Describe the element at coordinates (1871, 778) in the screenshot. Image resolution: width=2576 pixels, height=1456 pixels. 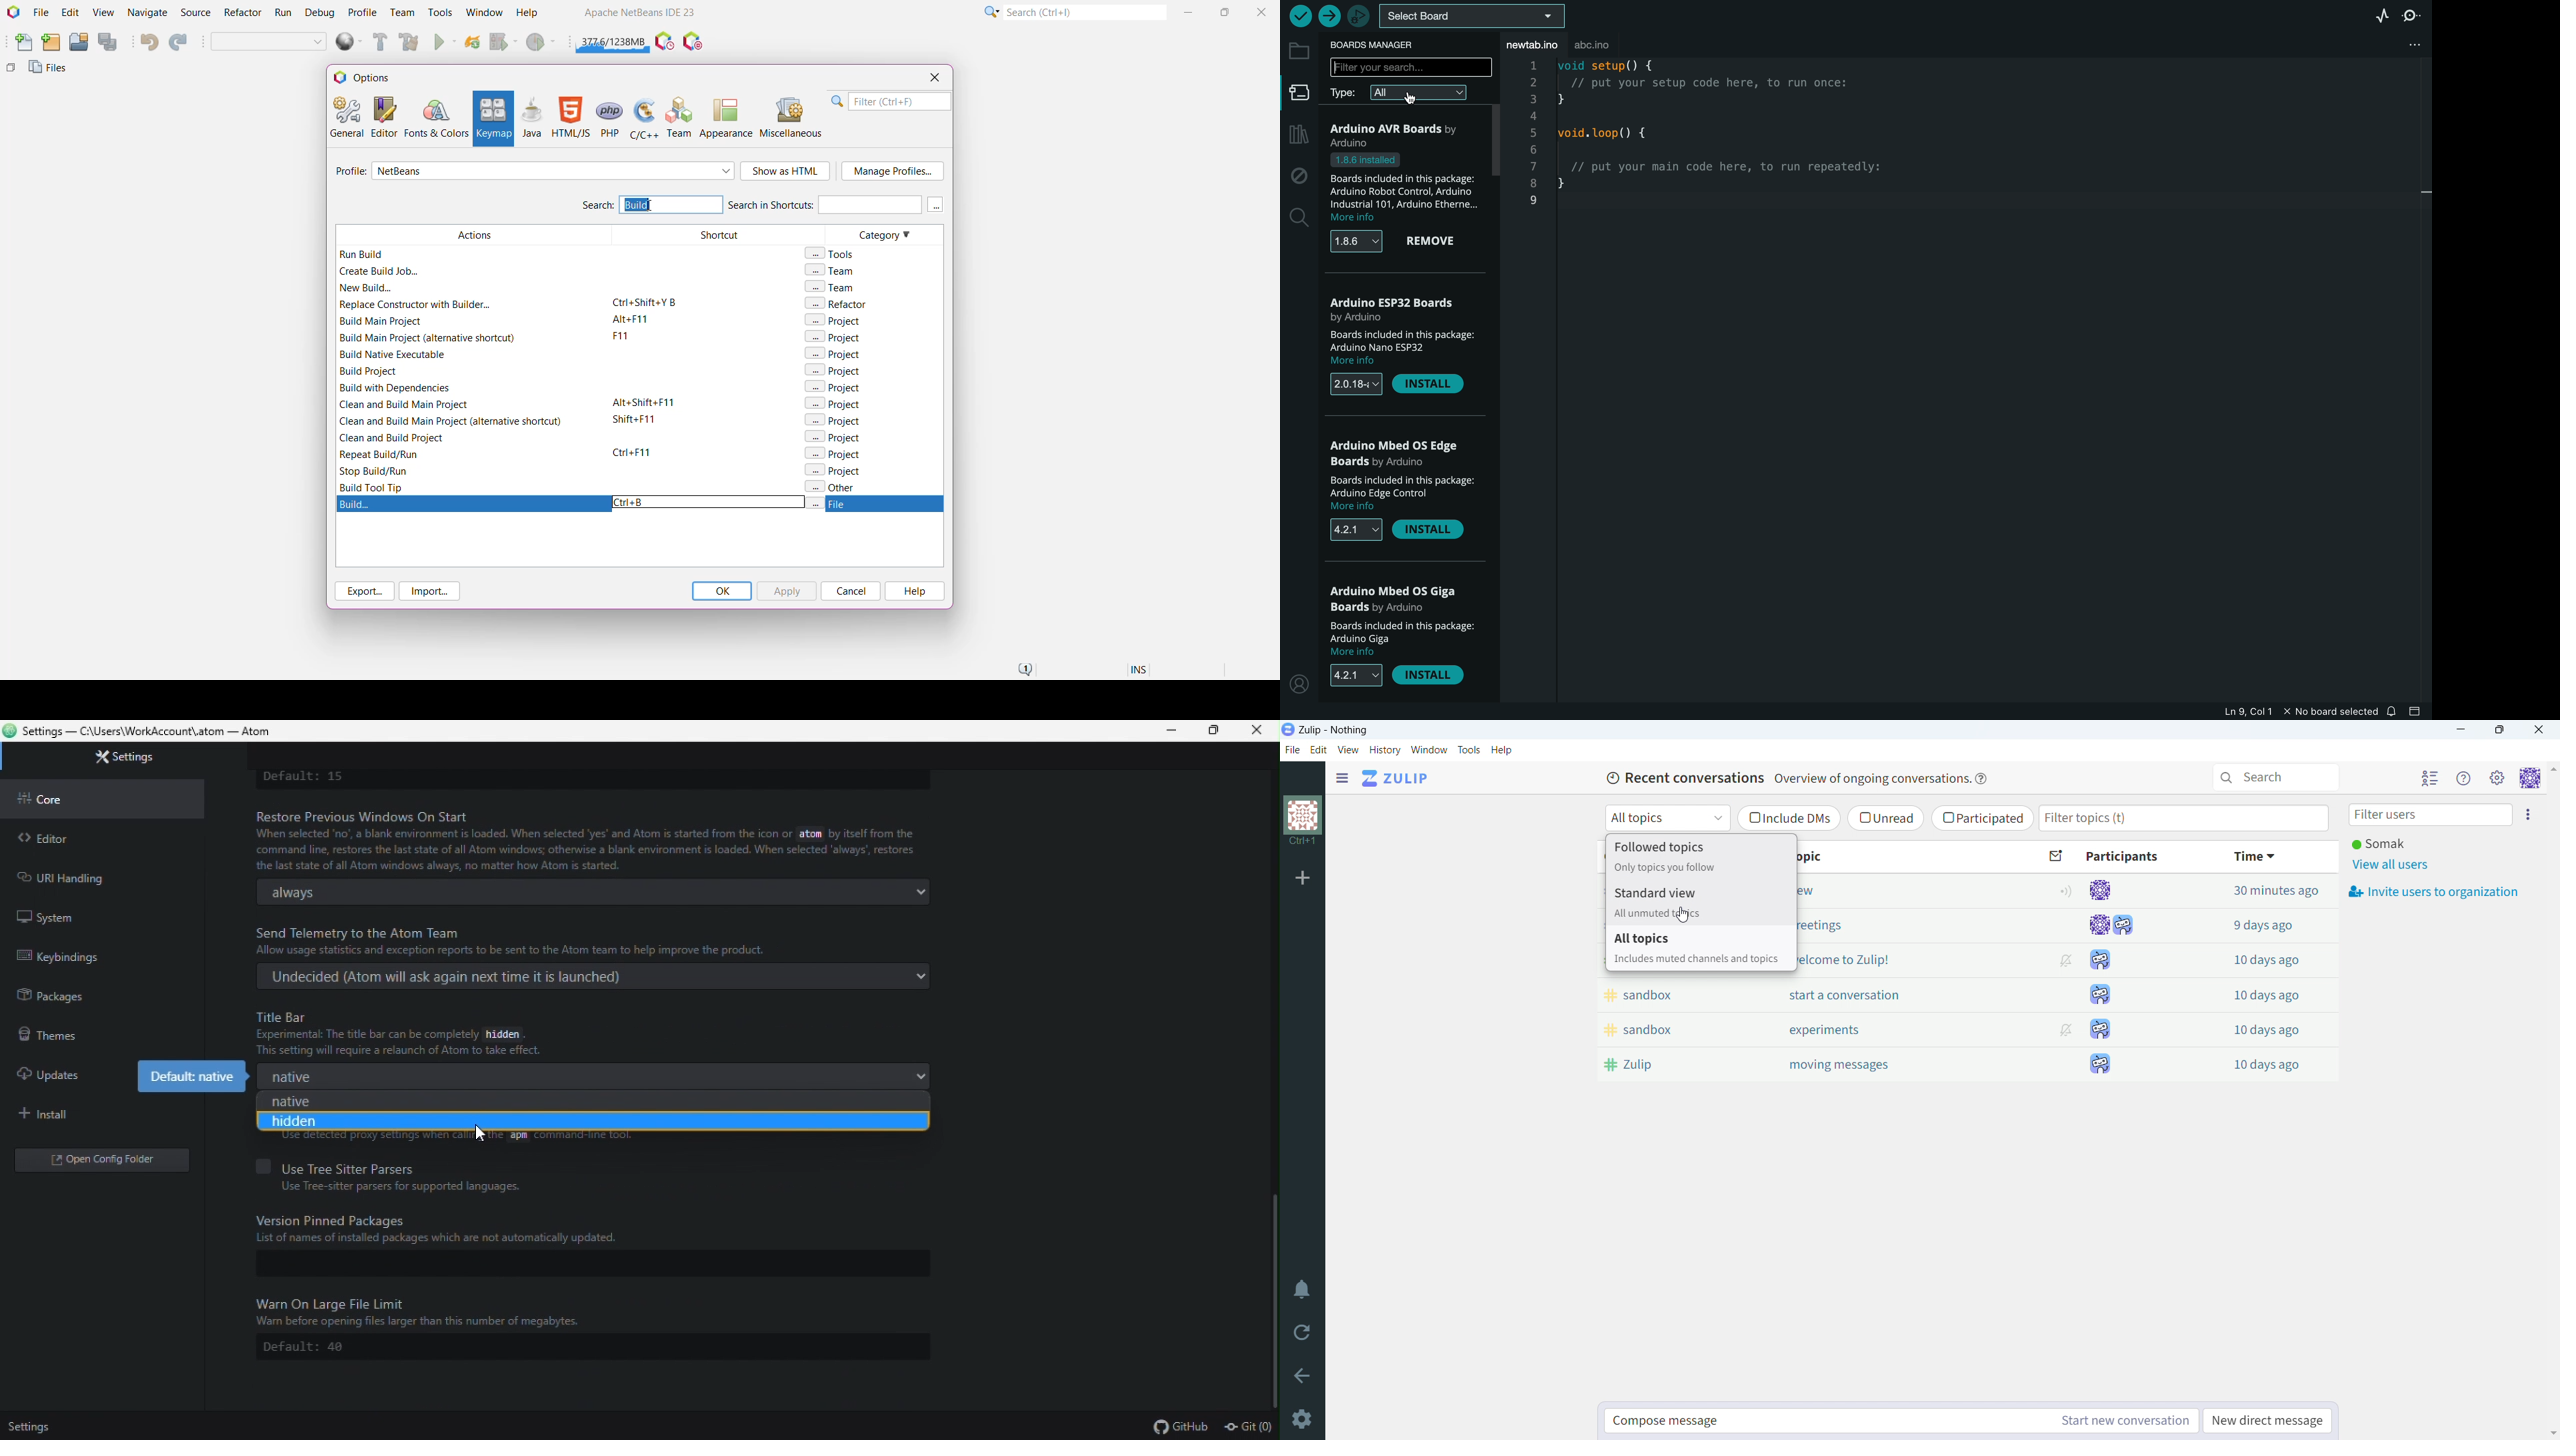
I see `Overview of ongoing conversations` at that location.